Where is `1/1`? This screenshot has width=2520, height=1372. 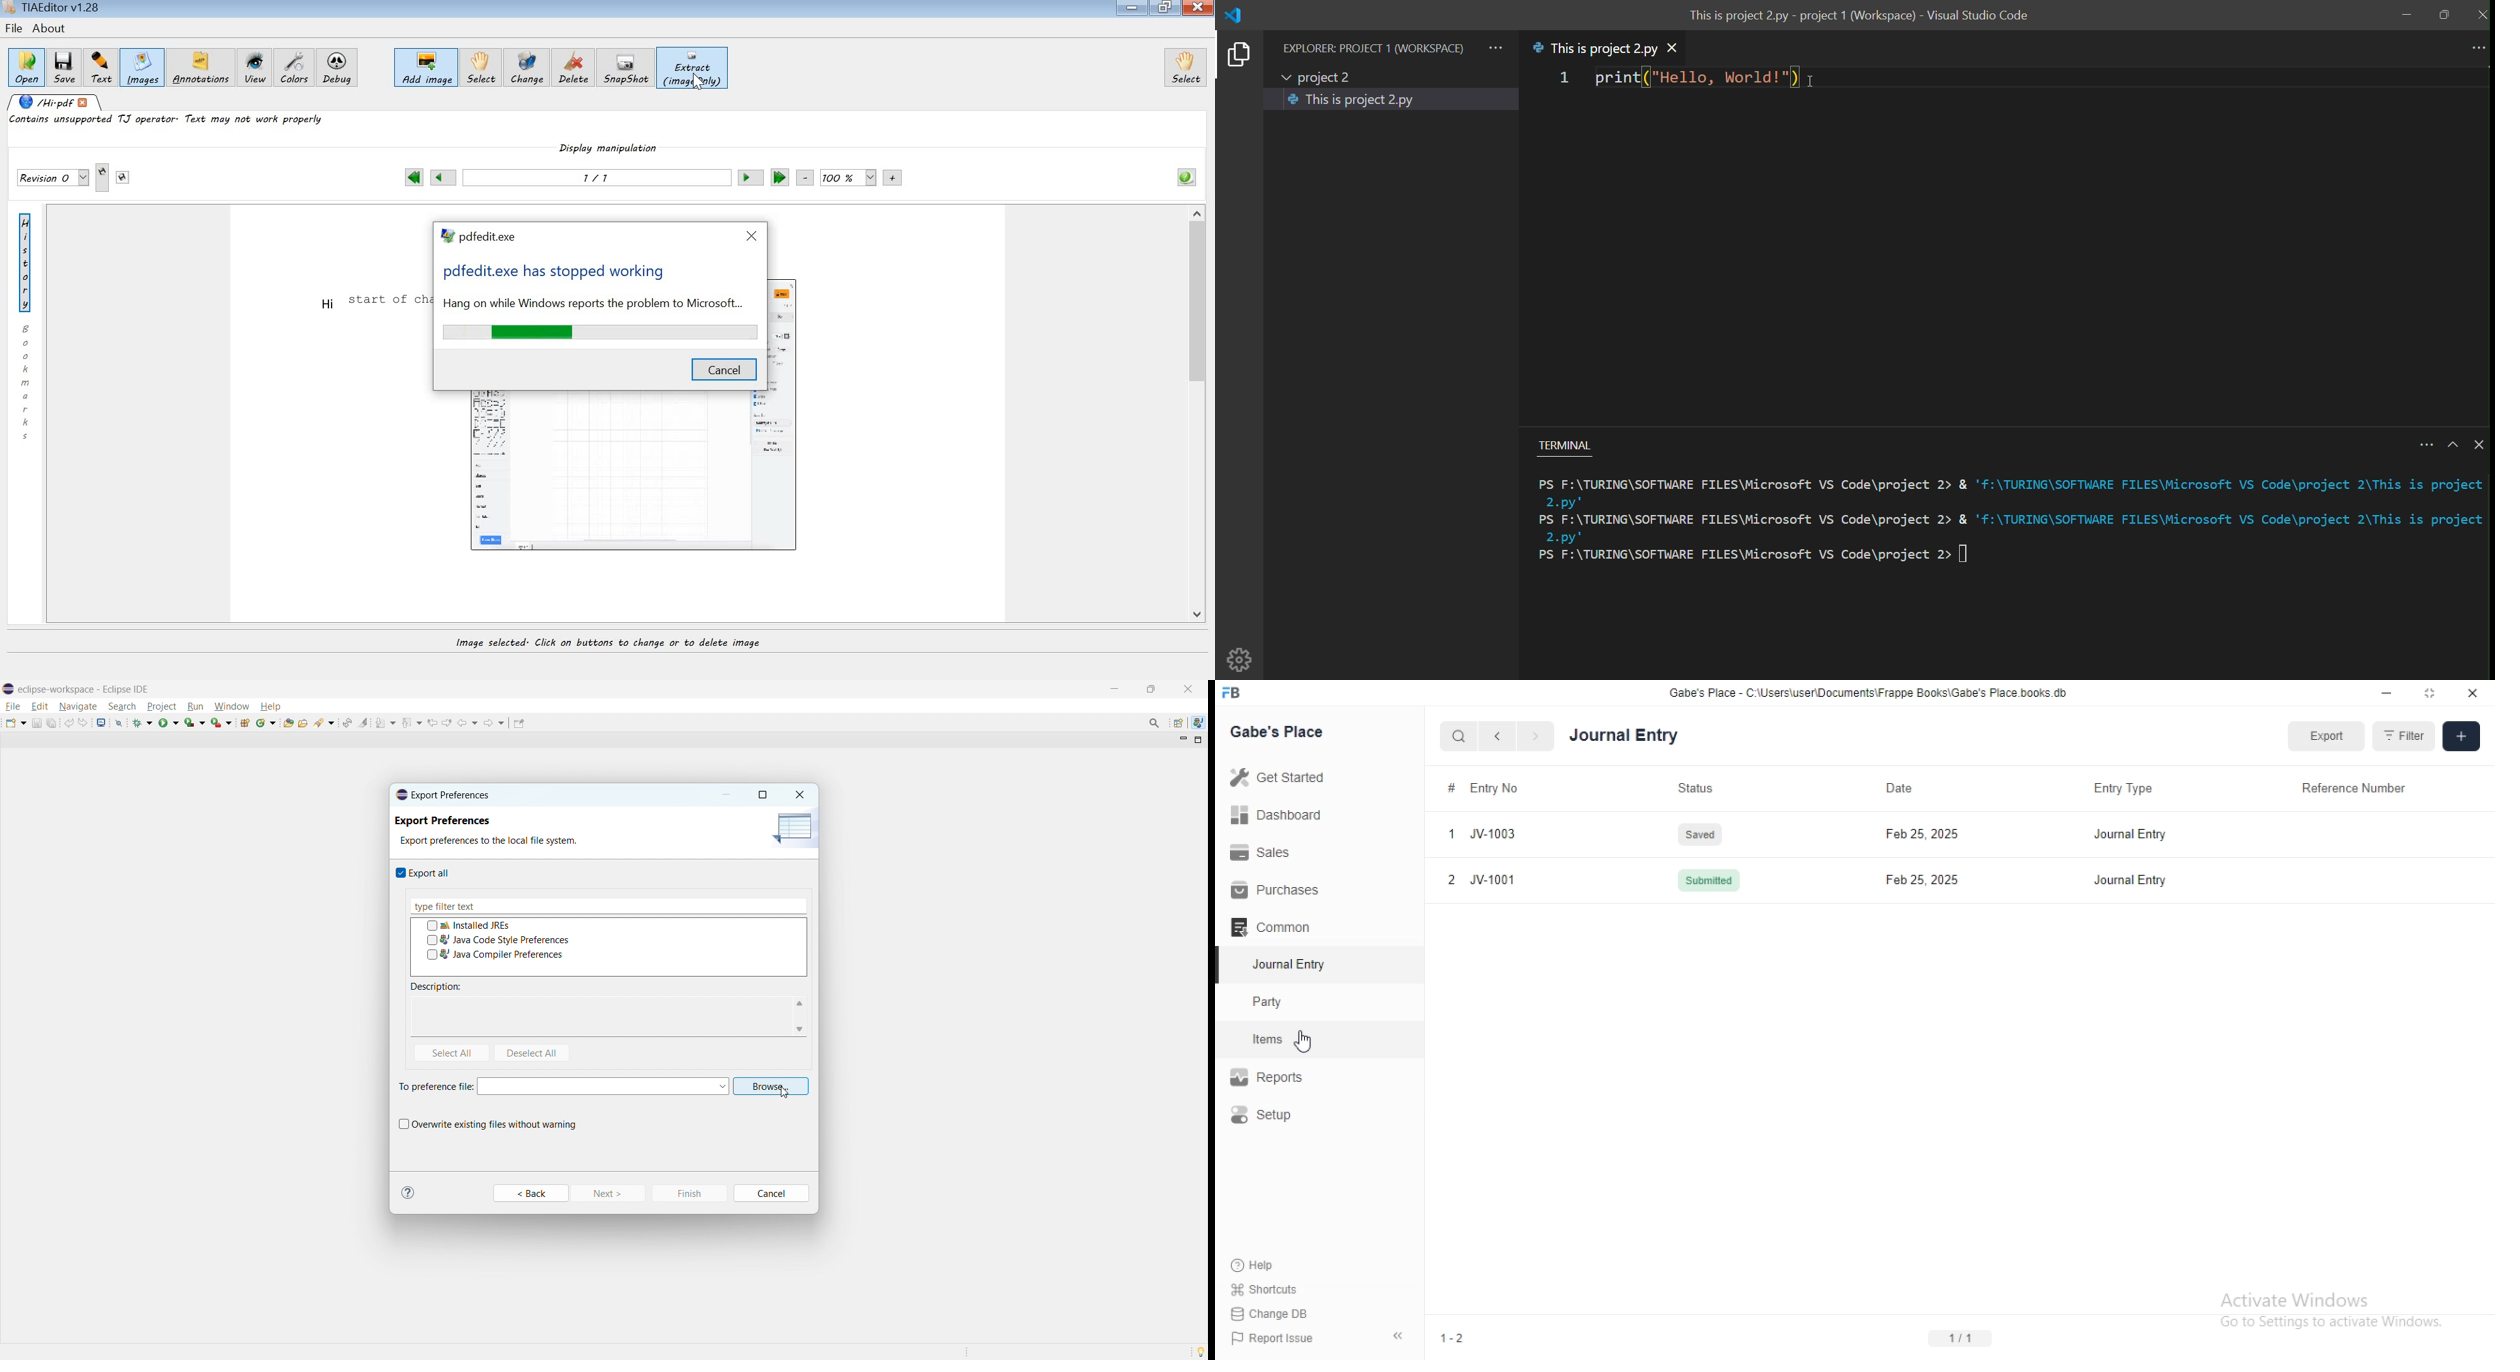 1/1 is located at coordinates (1960, 1338).